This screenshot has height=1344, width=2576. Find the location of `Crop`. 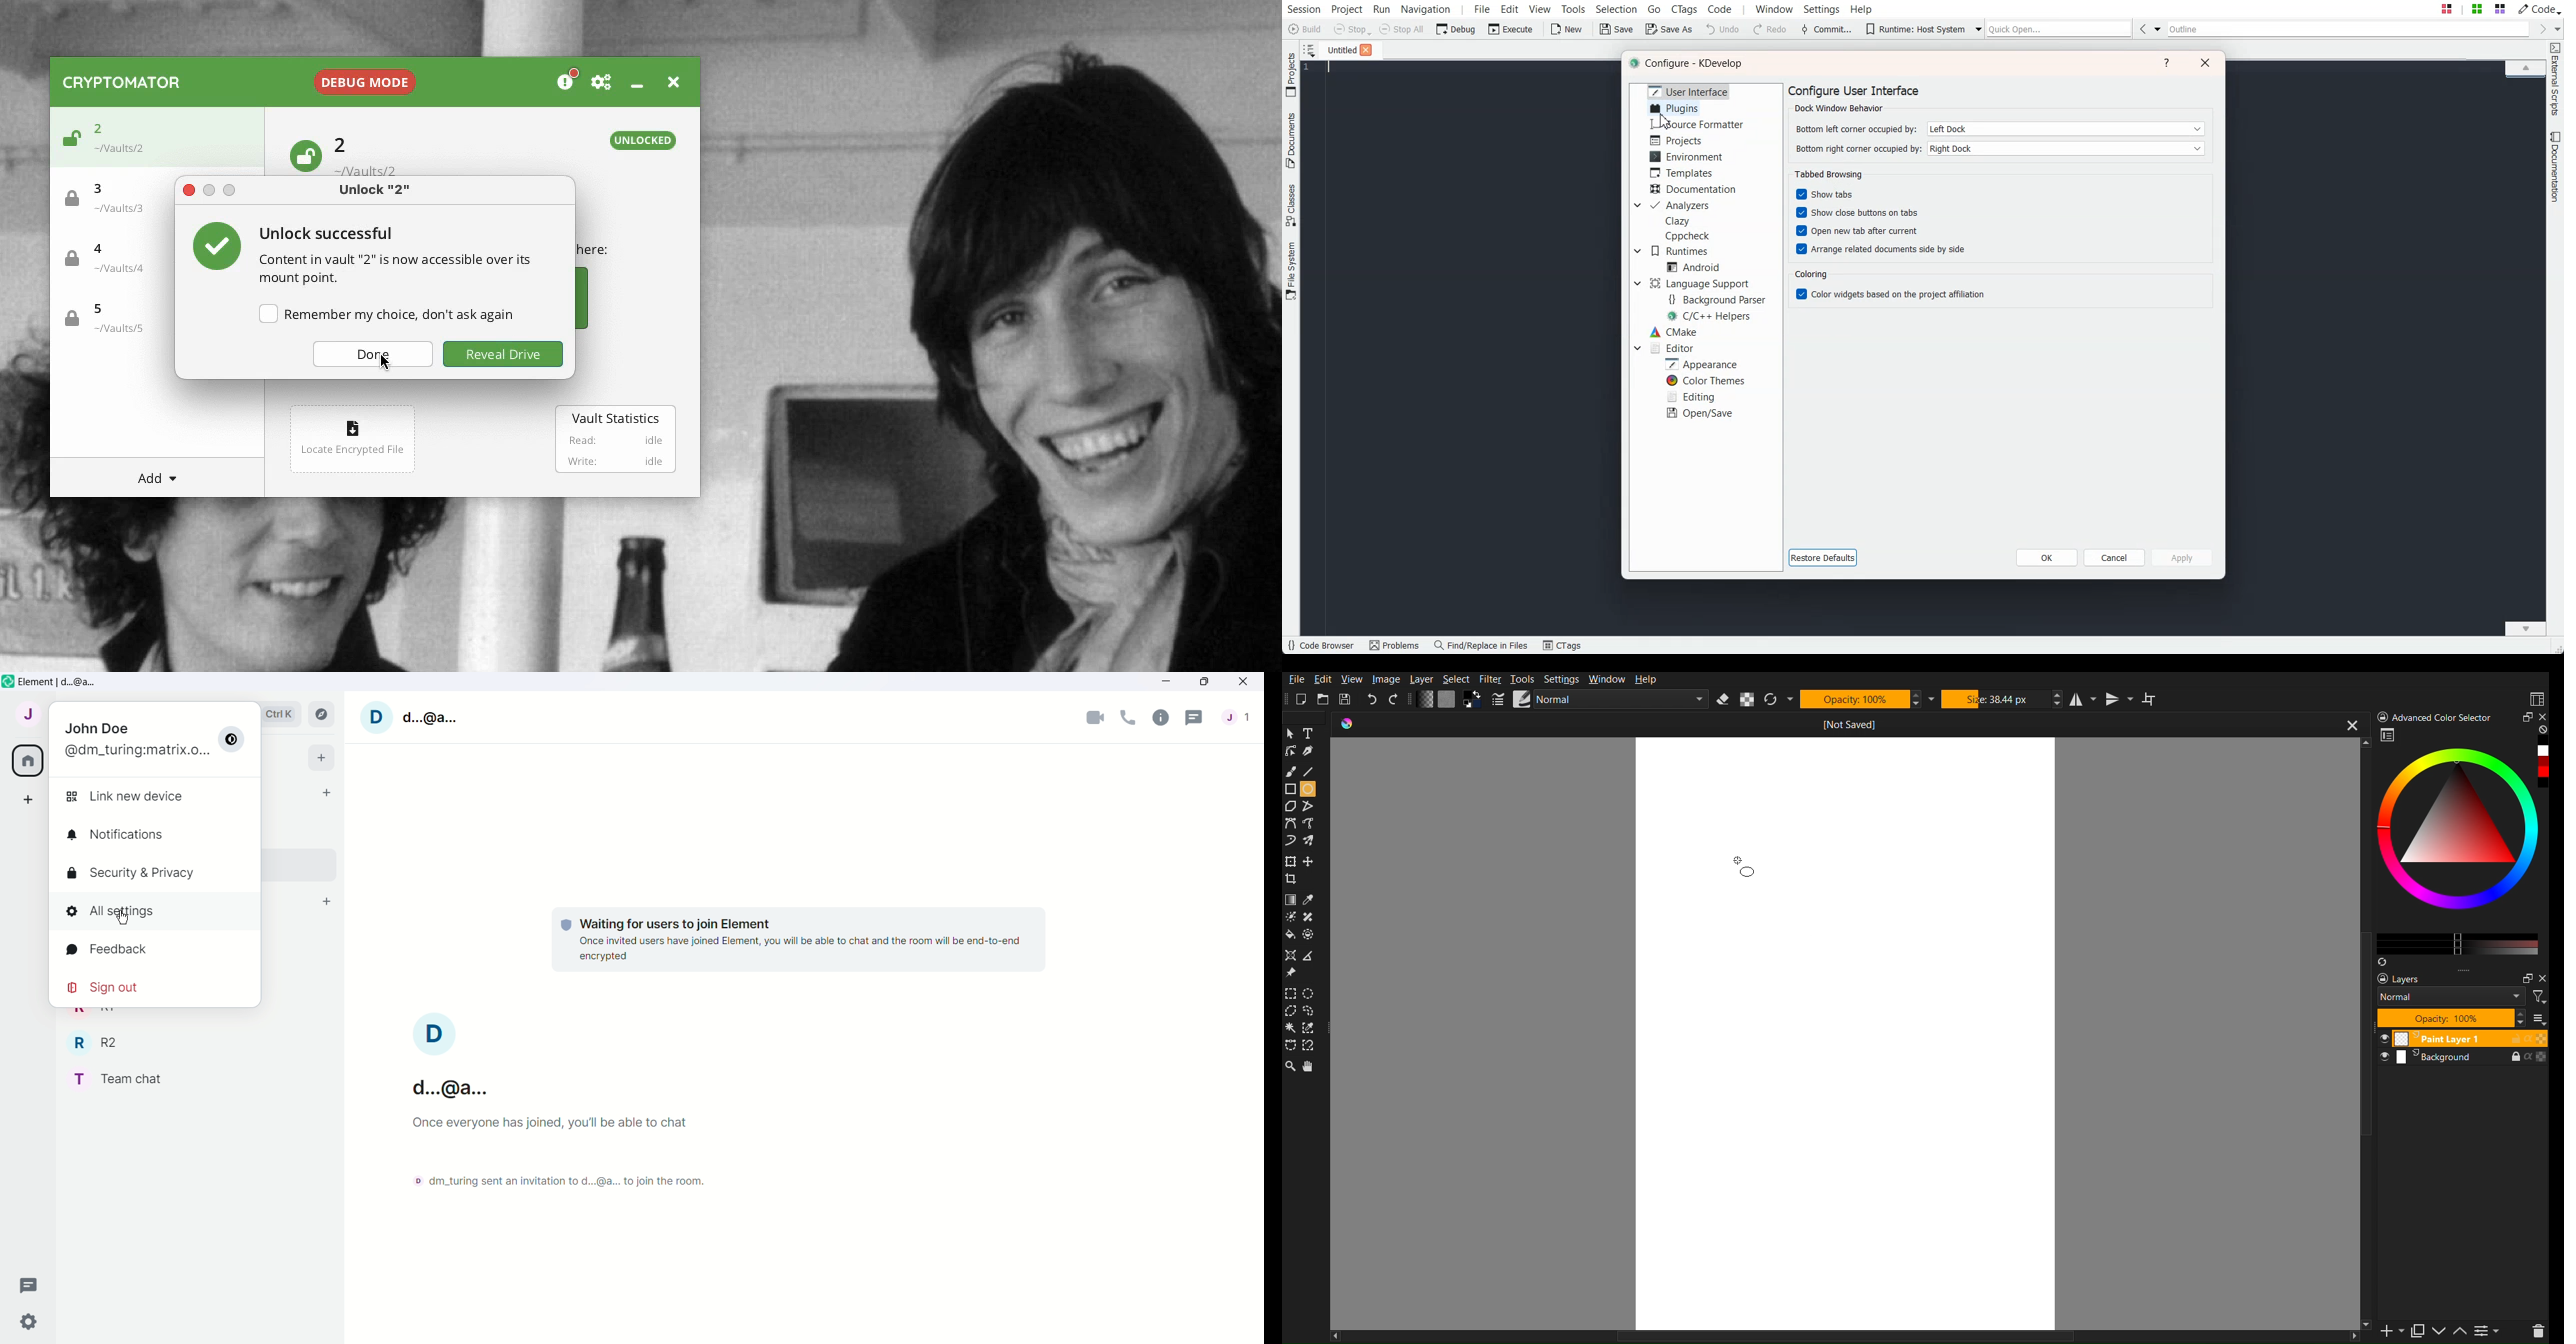

Crop is located at coordinates (1290, 879).